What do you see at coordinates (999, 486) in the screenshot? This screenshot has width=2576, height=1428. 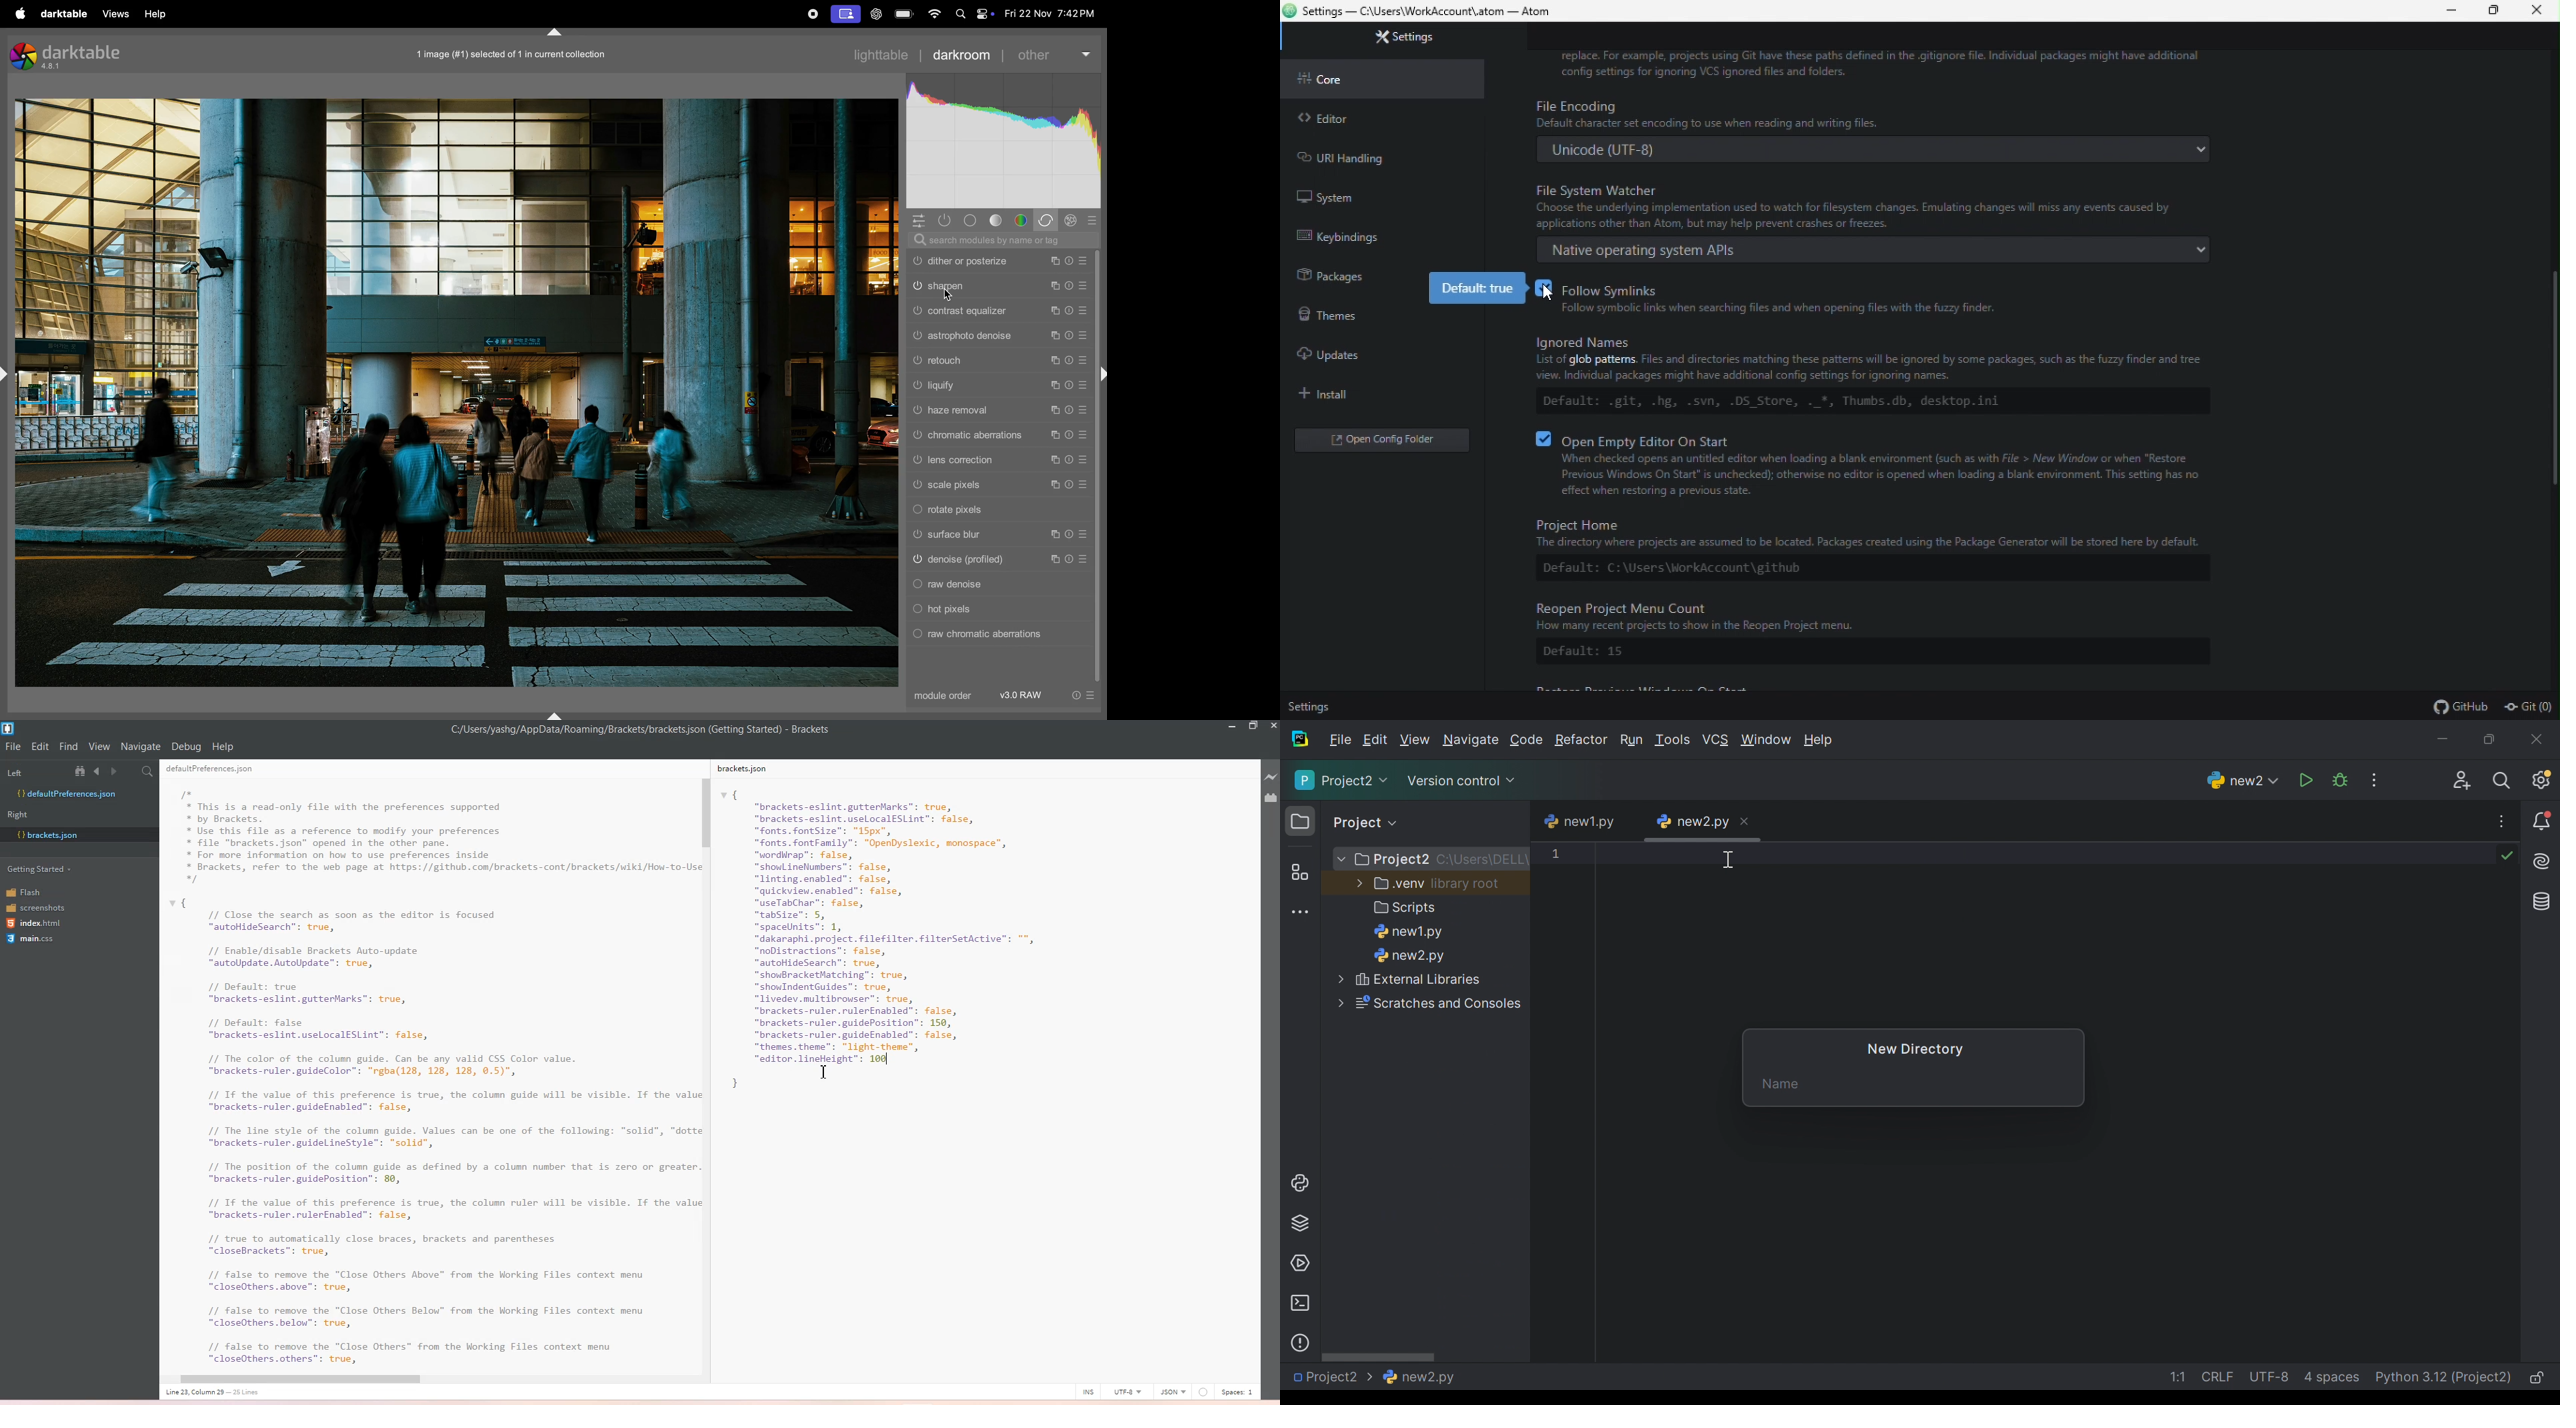 I see `scale pixels` at bounding box center [999, 486].